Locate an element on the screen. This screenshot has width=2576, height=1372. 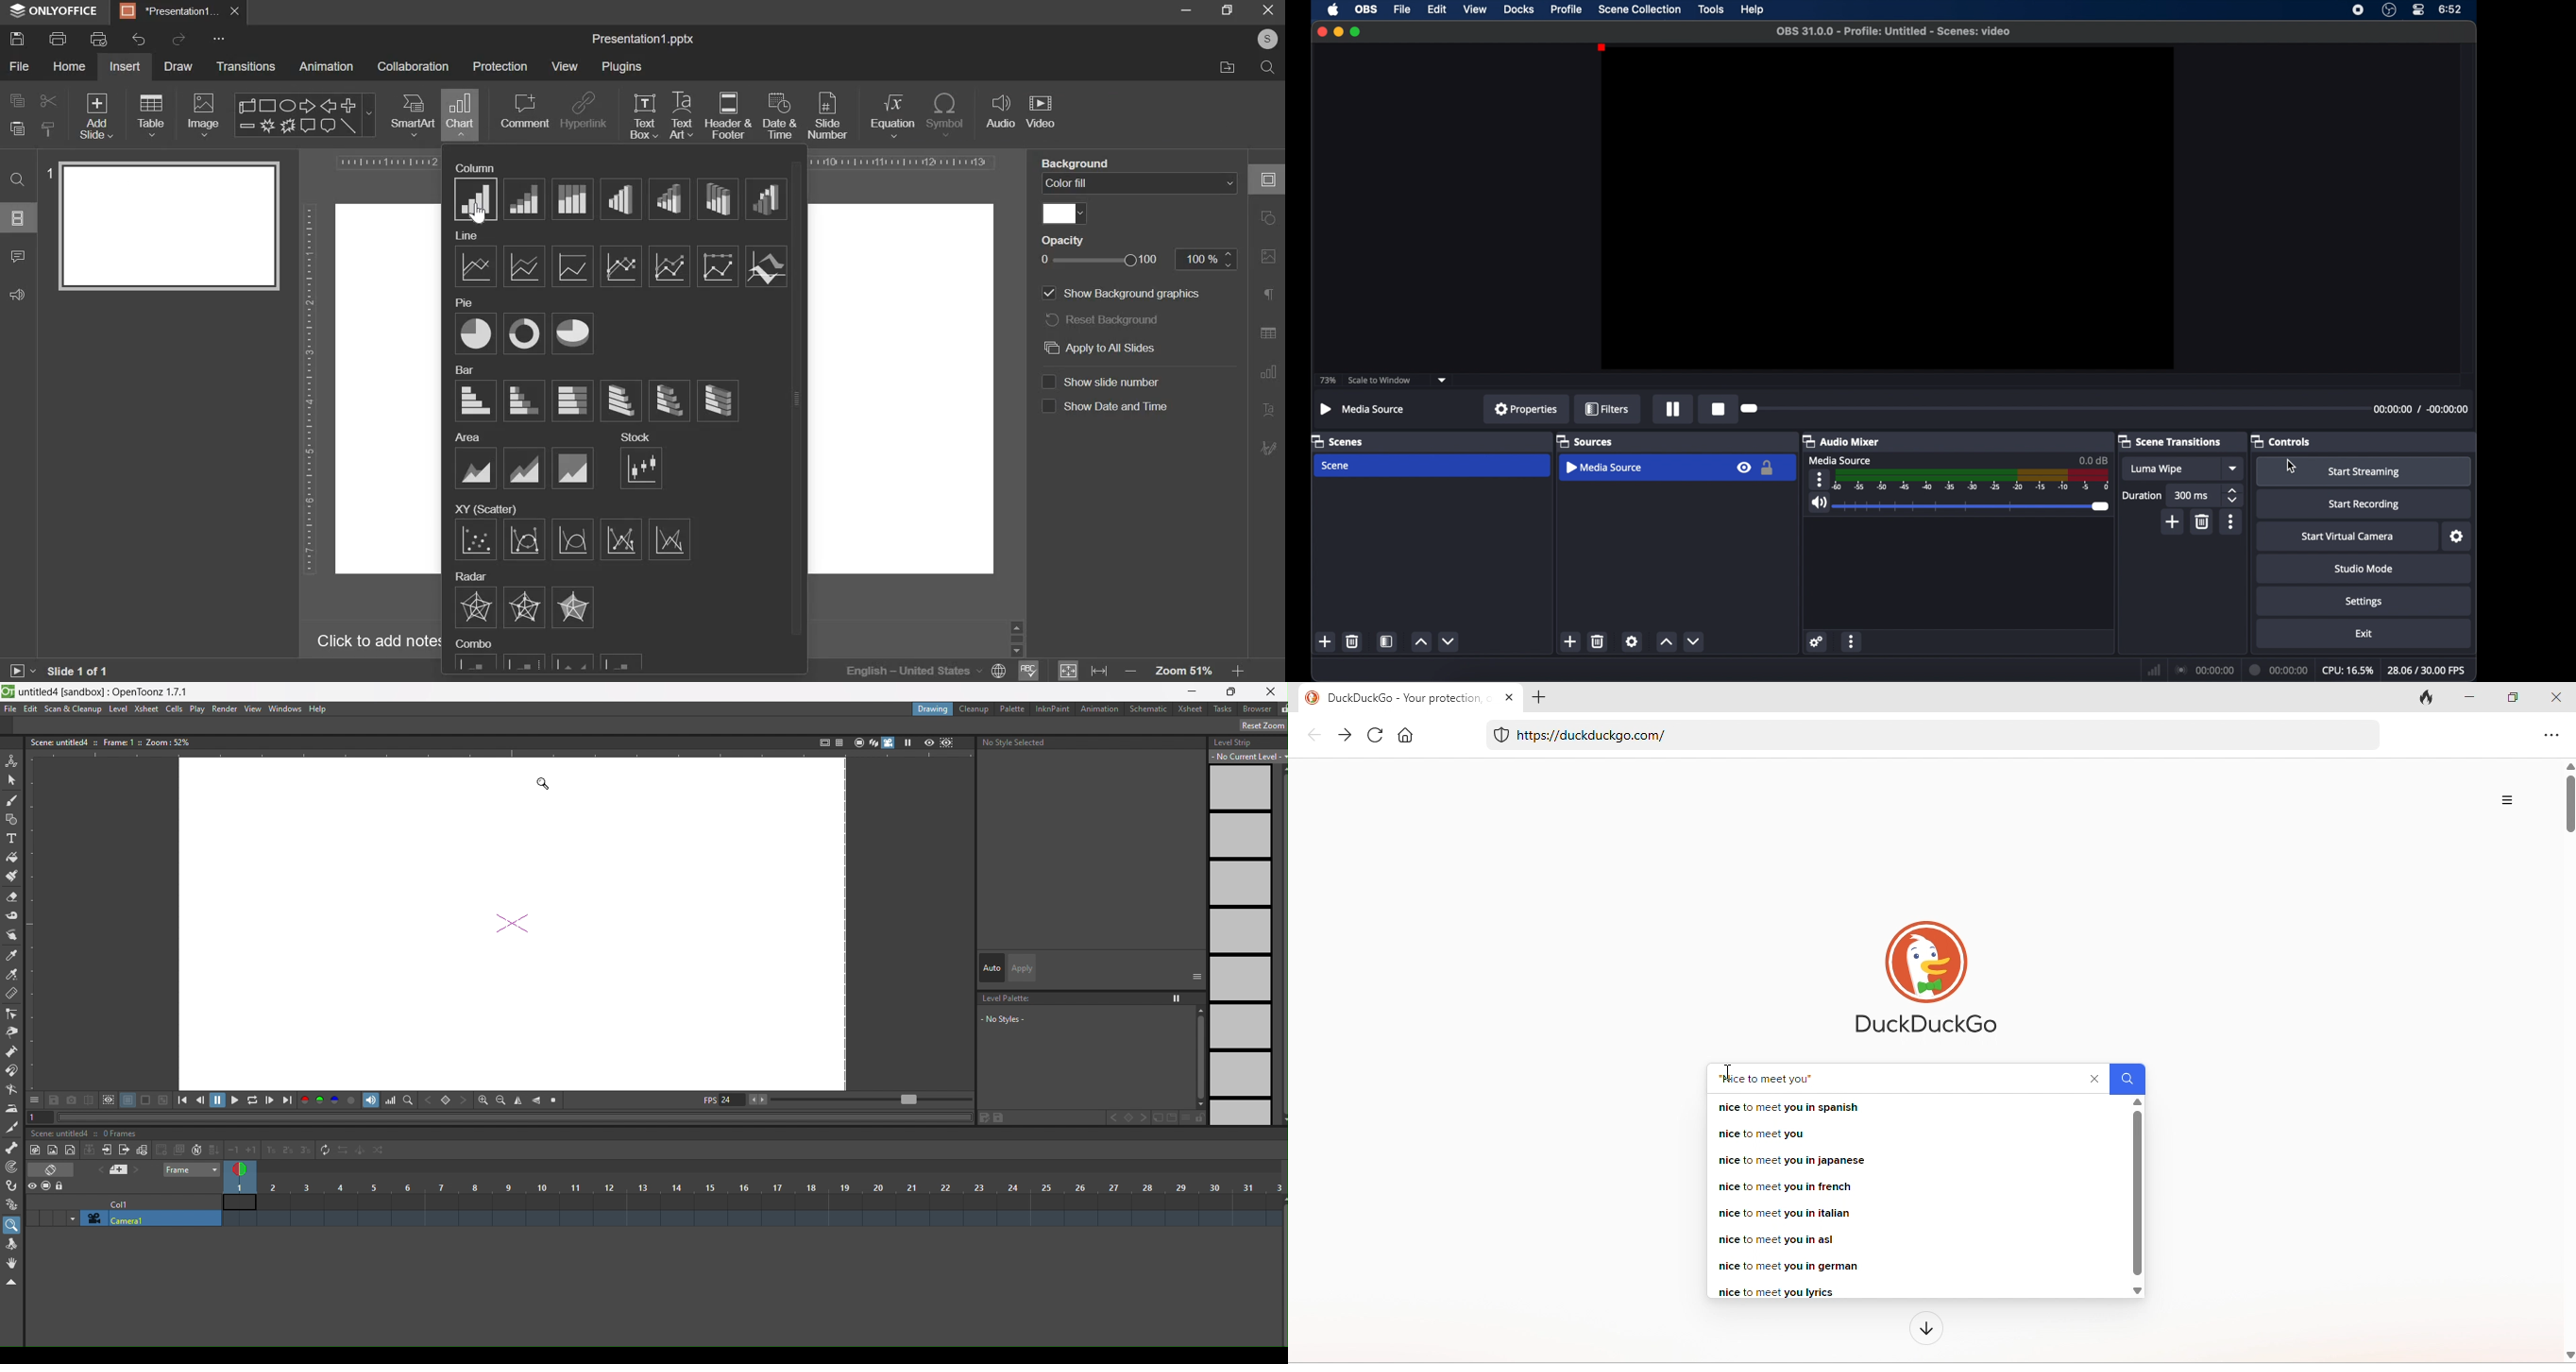
scenes is located at coordinates (1338, 442).